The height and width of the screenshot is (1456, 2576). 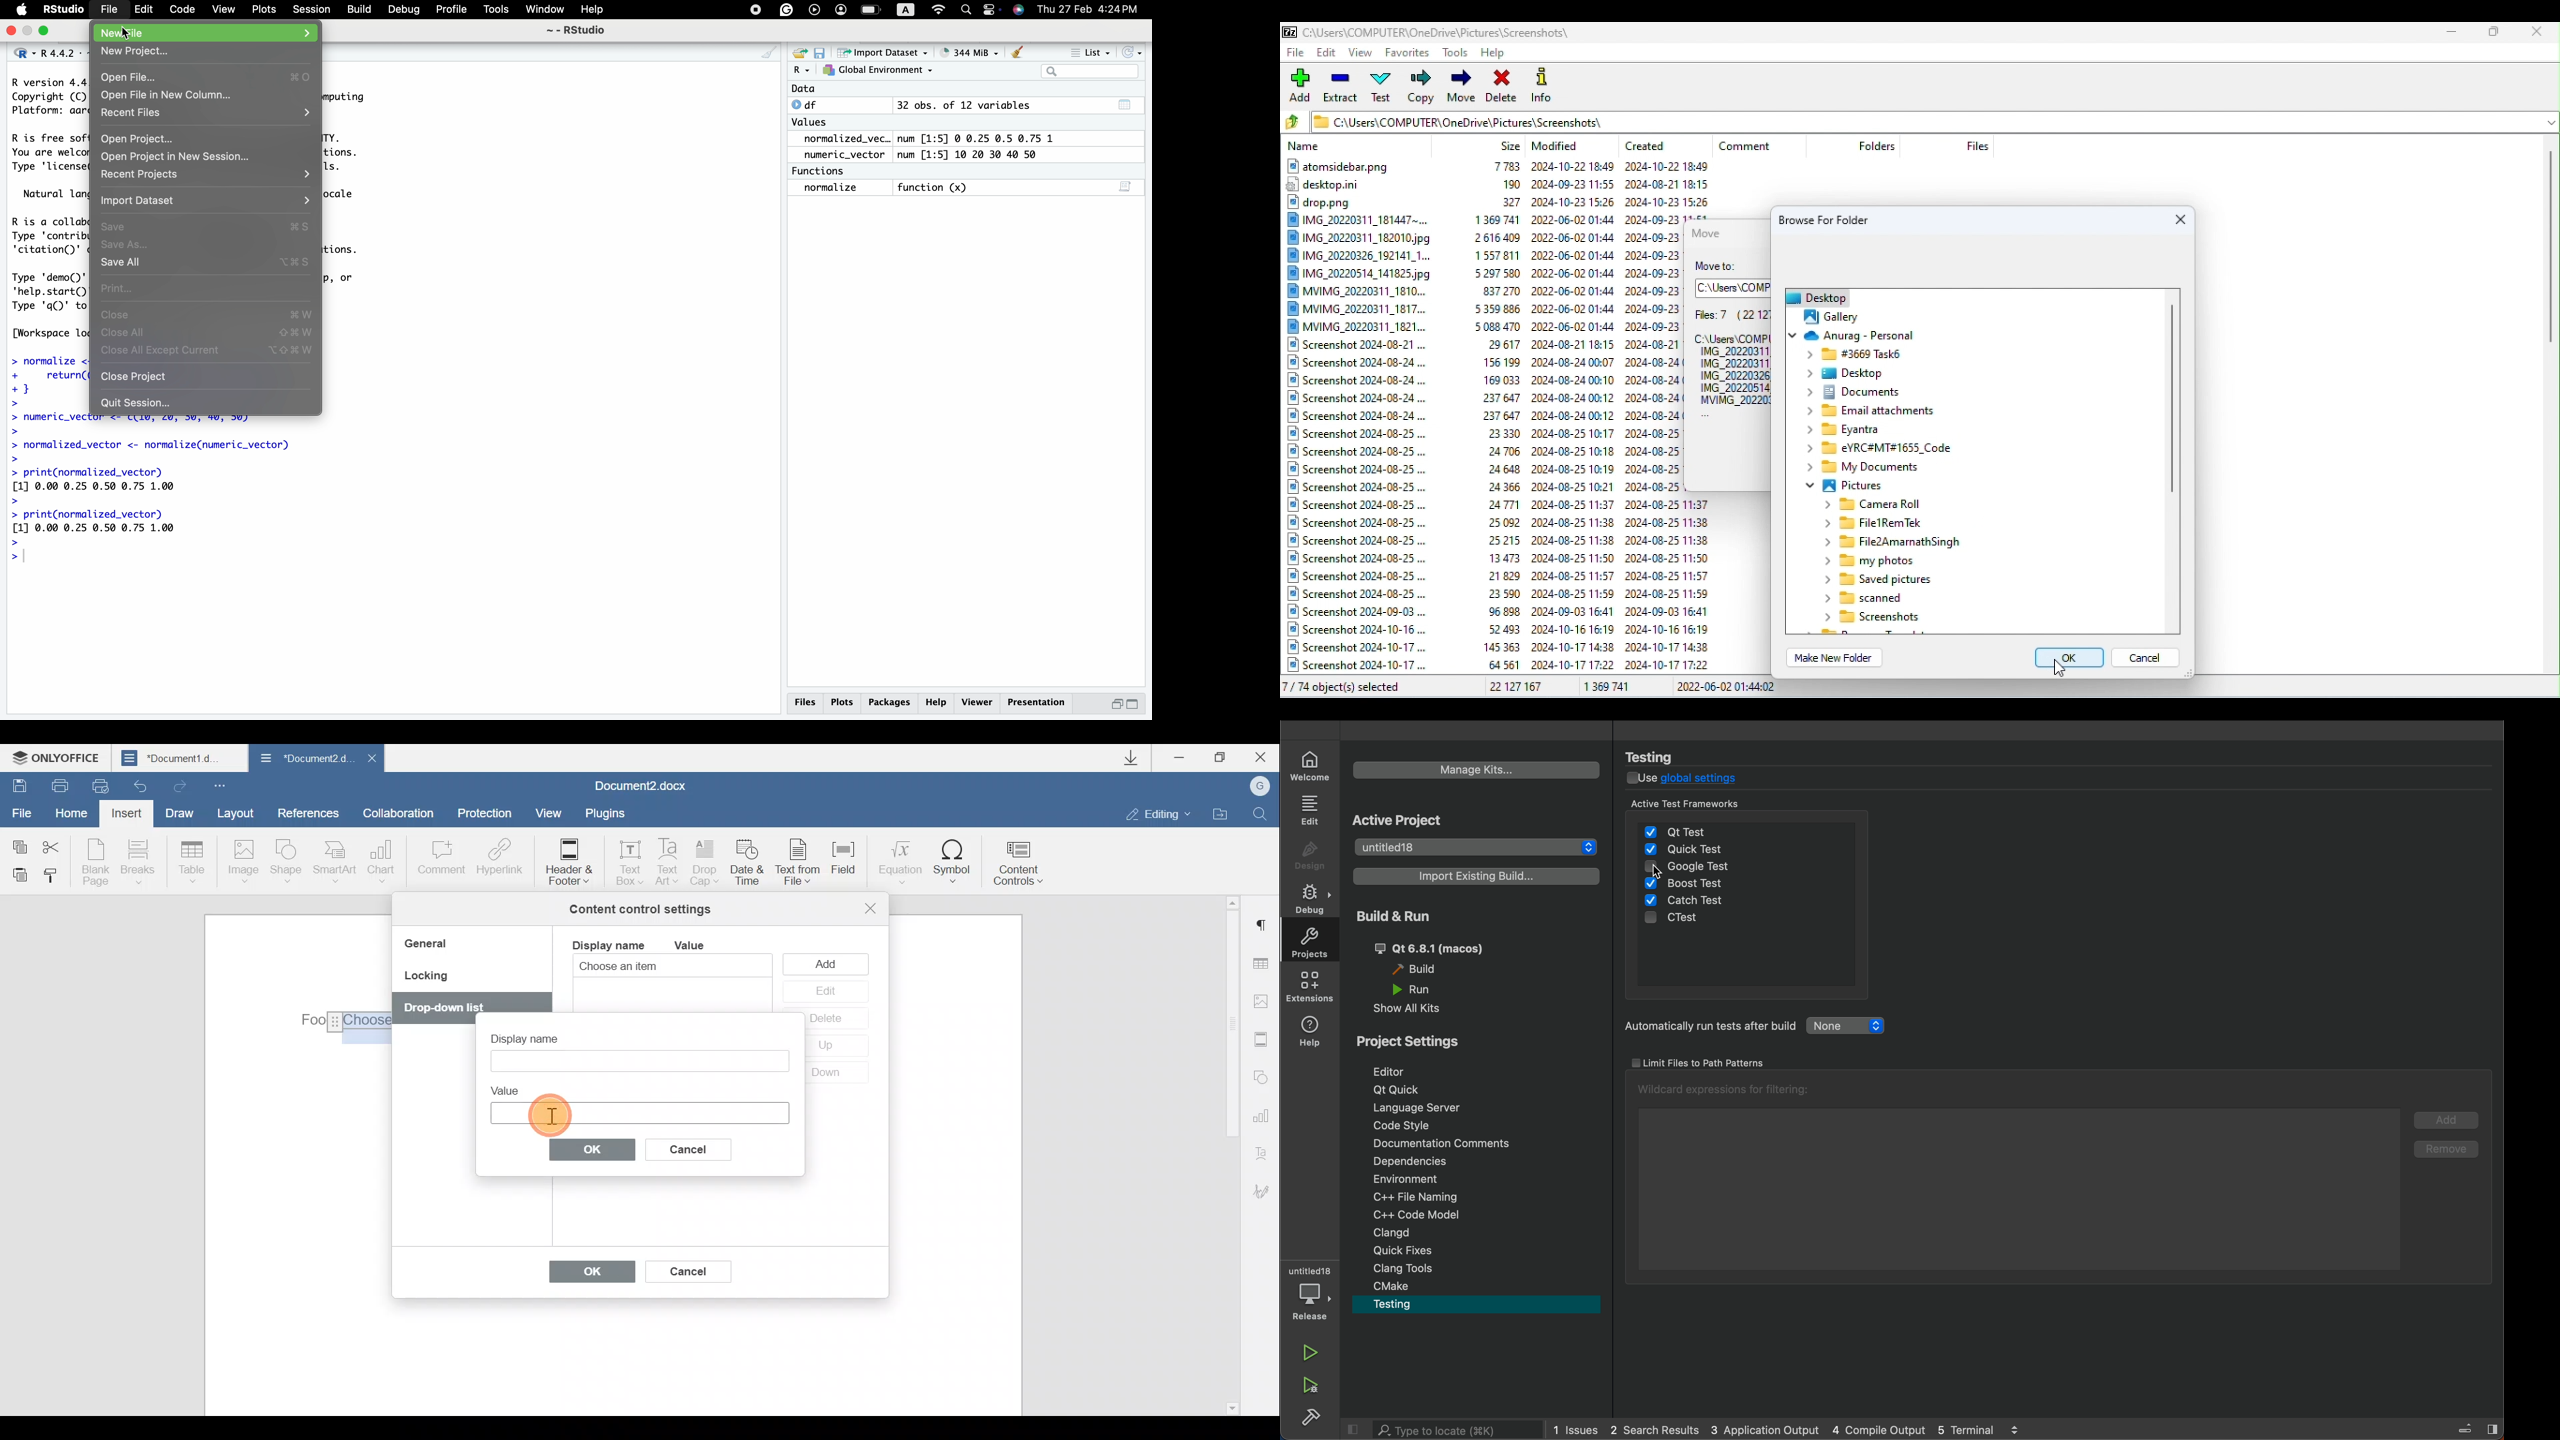 I want to click on R 4.4.2 . ~/, so click(x=62, y=54).